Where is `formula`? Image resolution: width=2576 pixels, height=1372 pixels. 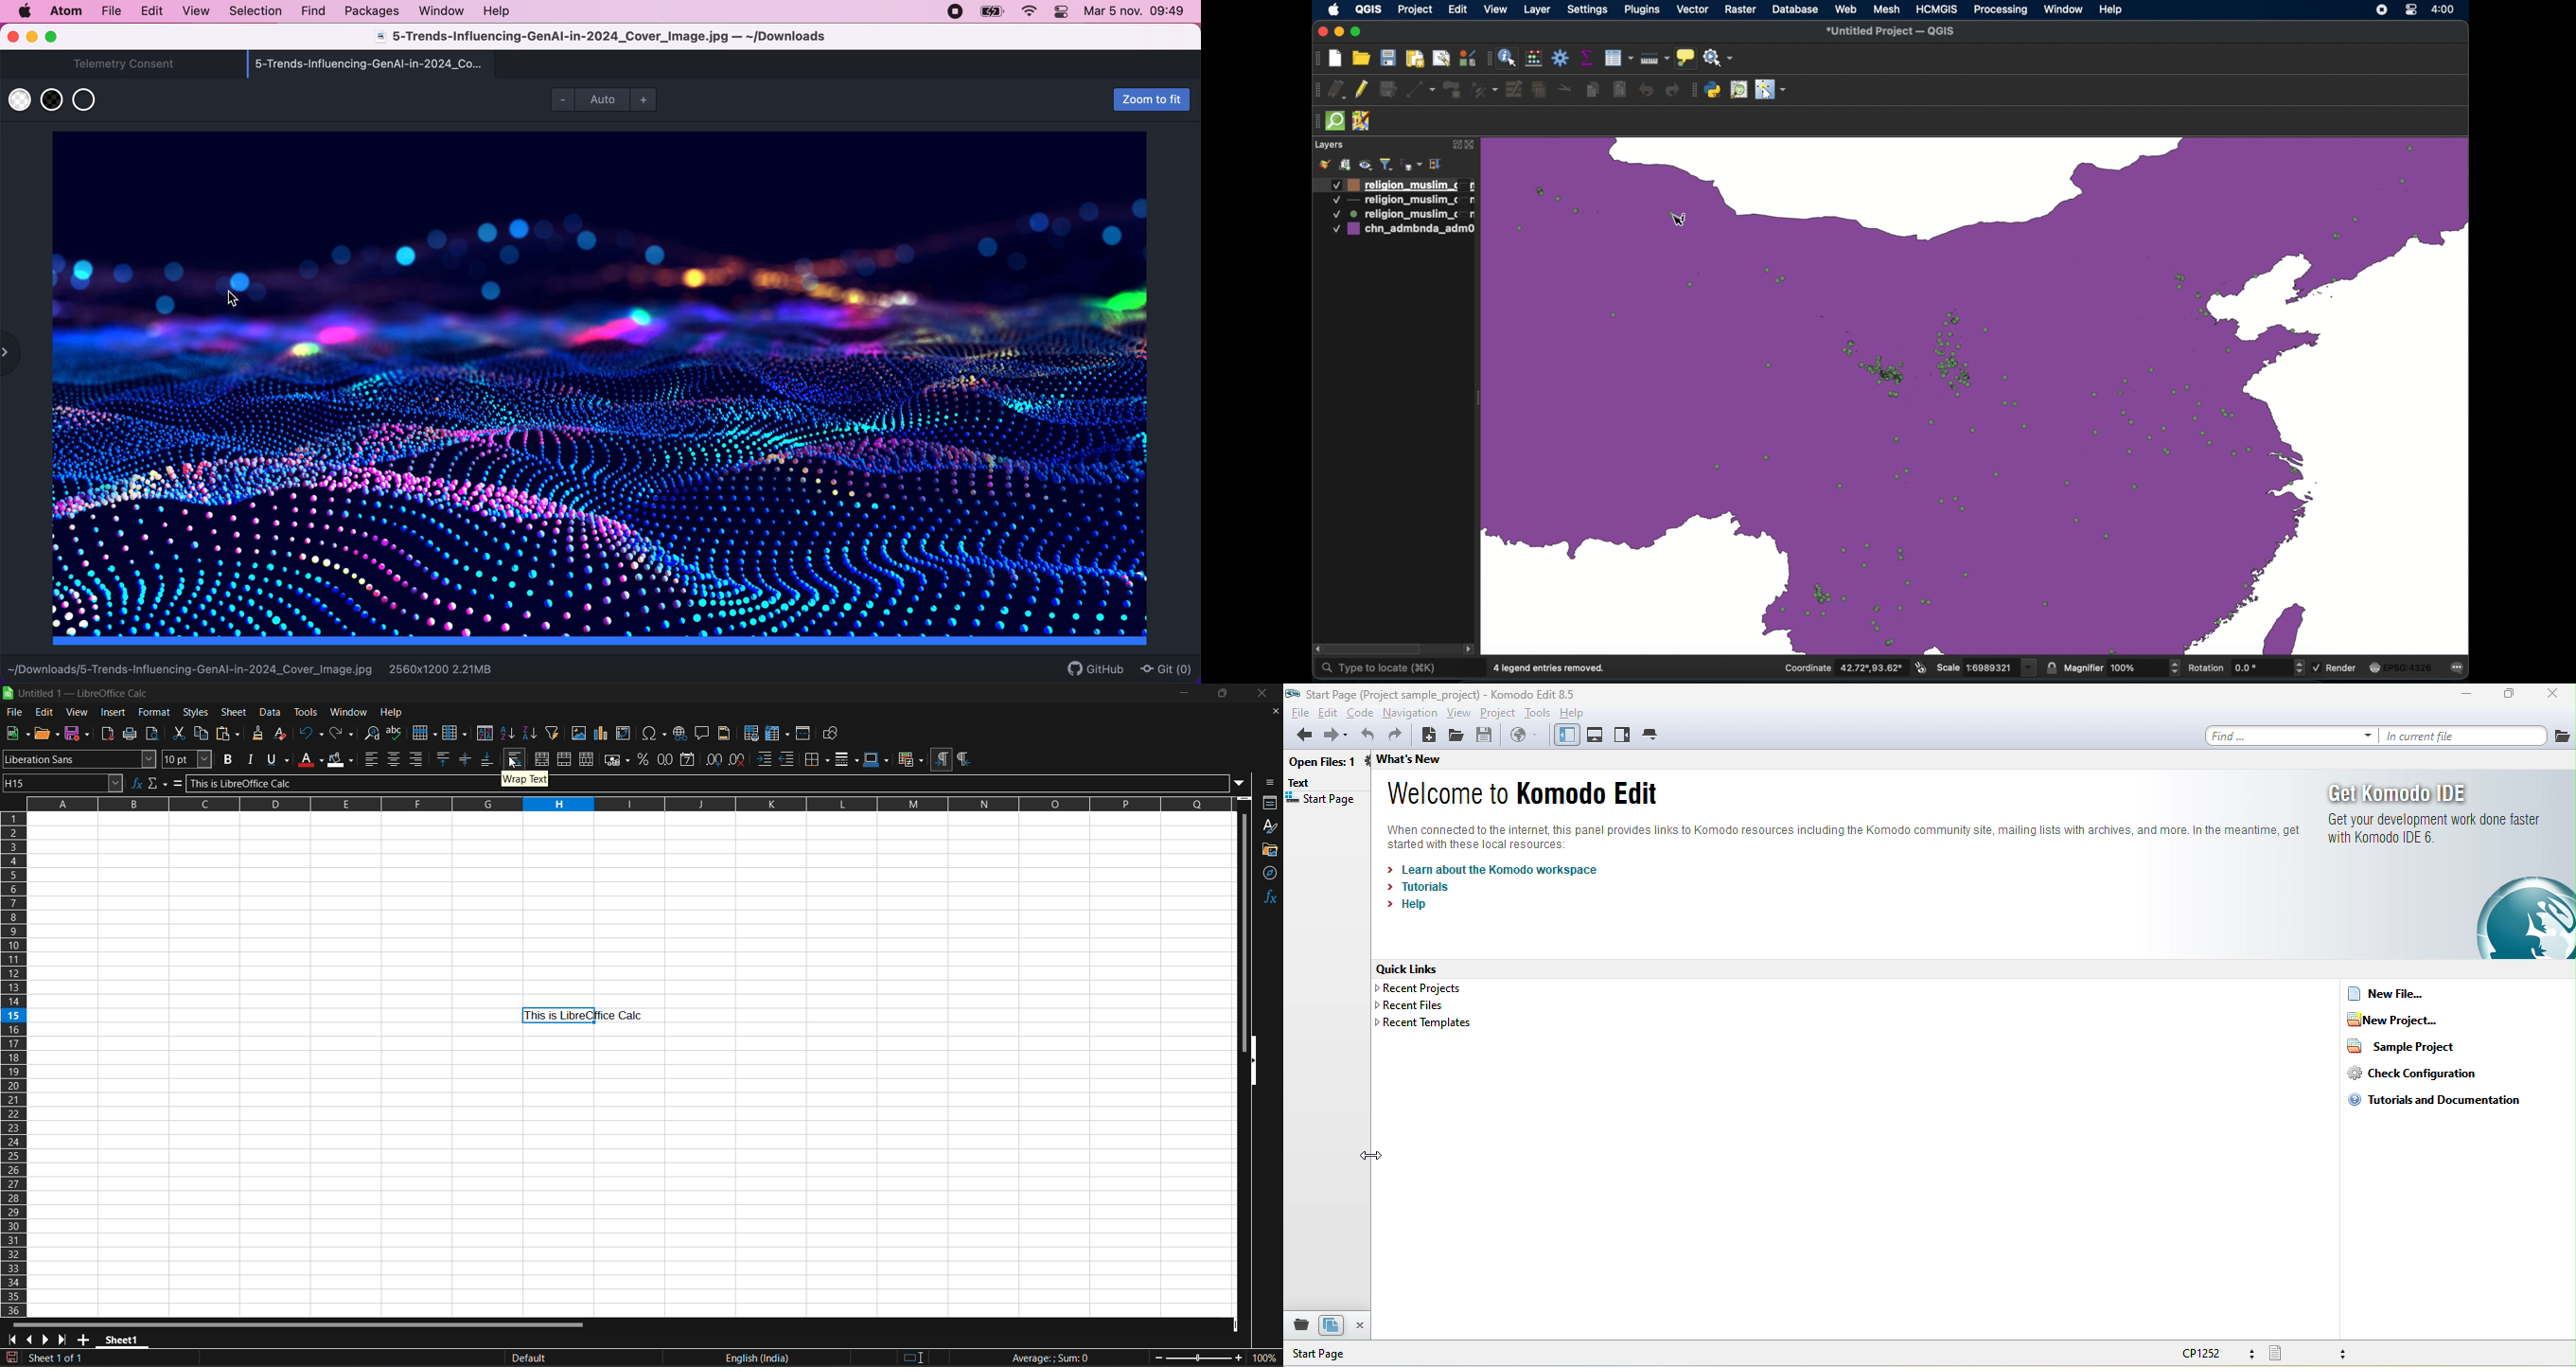
formula is located at coordinates (175, 784).